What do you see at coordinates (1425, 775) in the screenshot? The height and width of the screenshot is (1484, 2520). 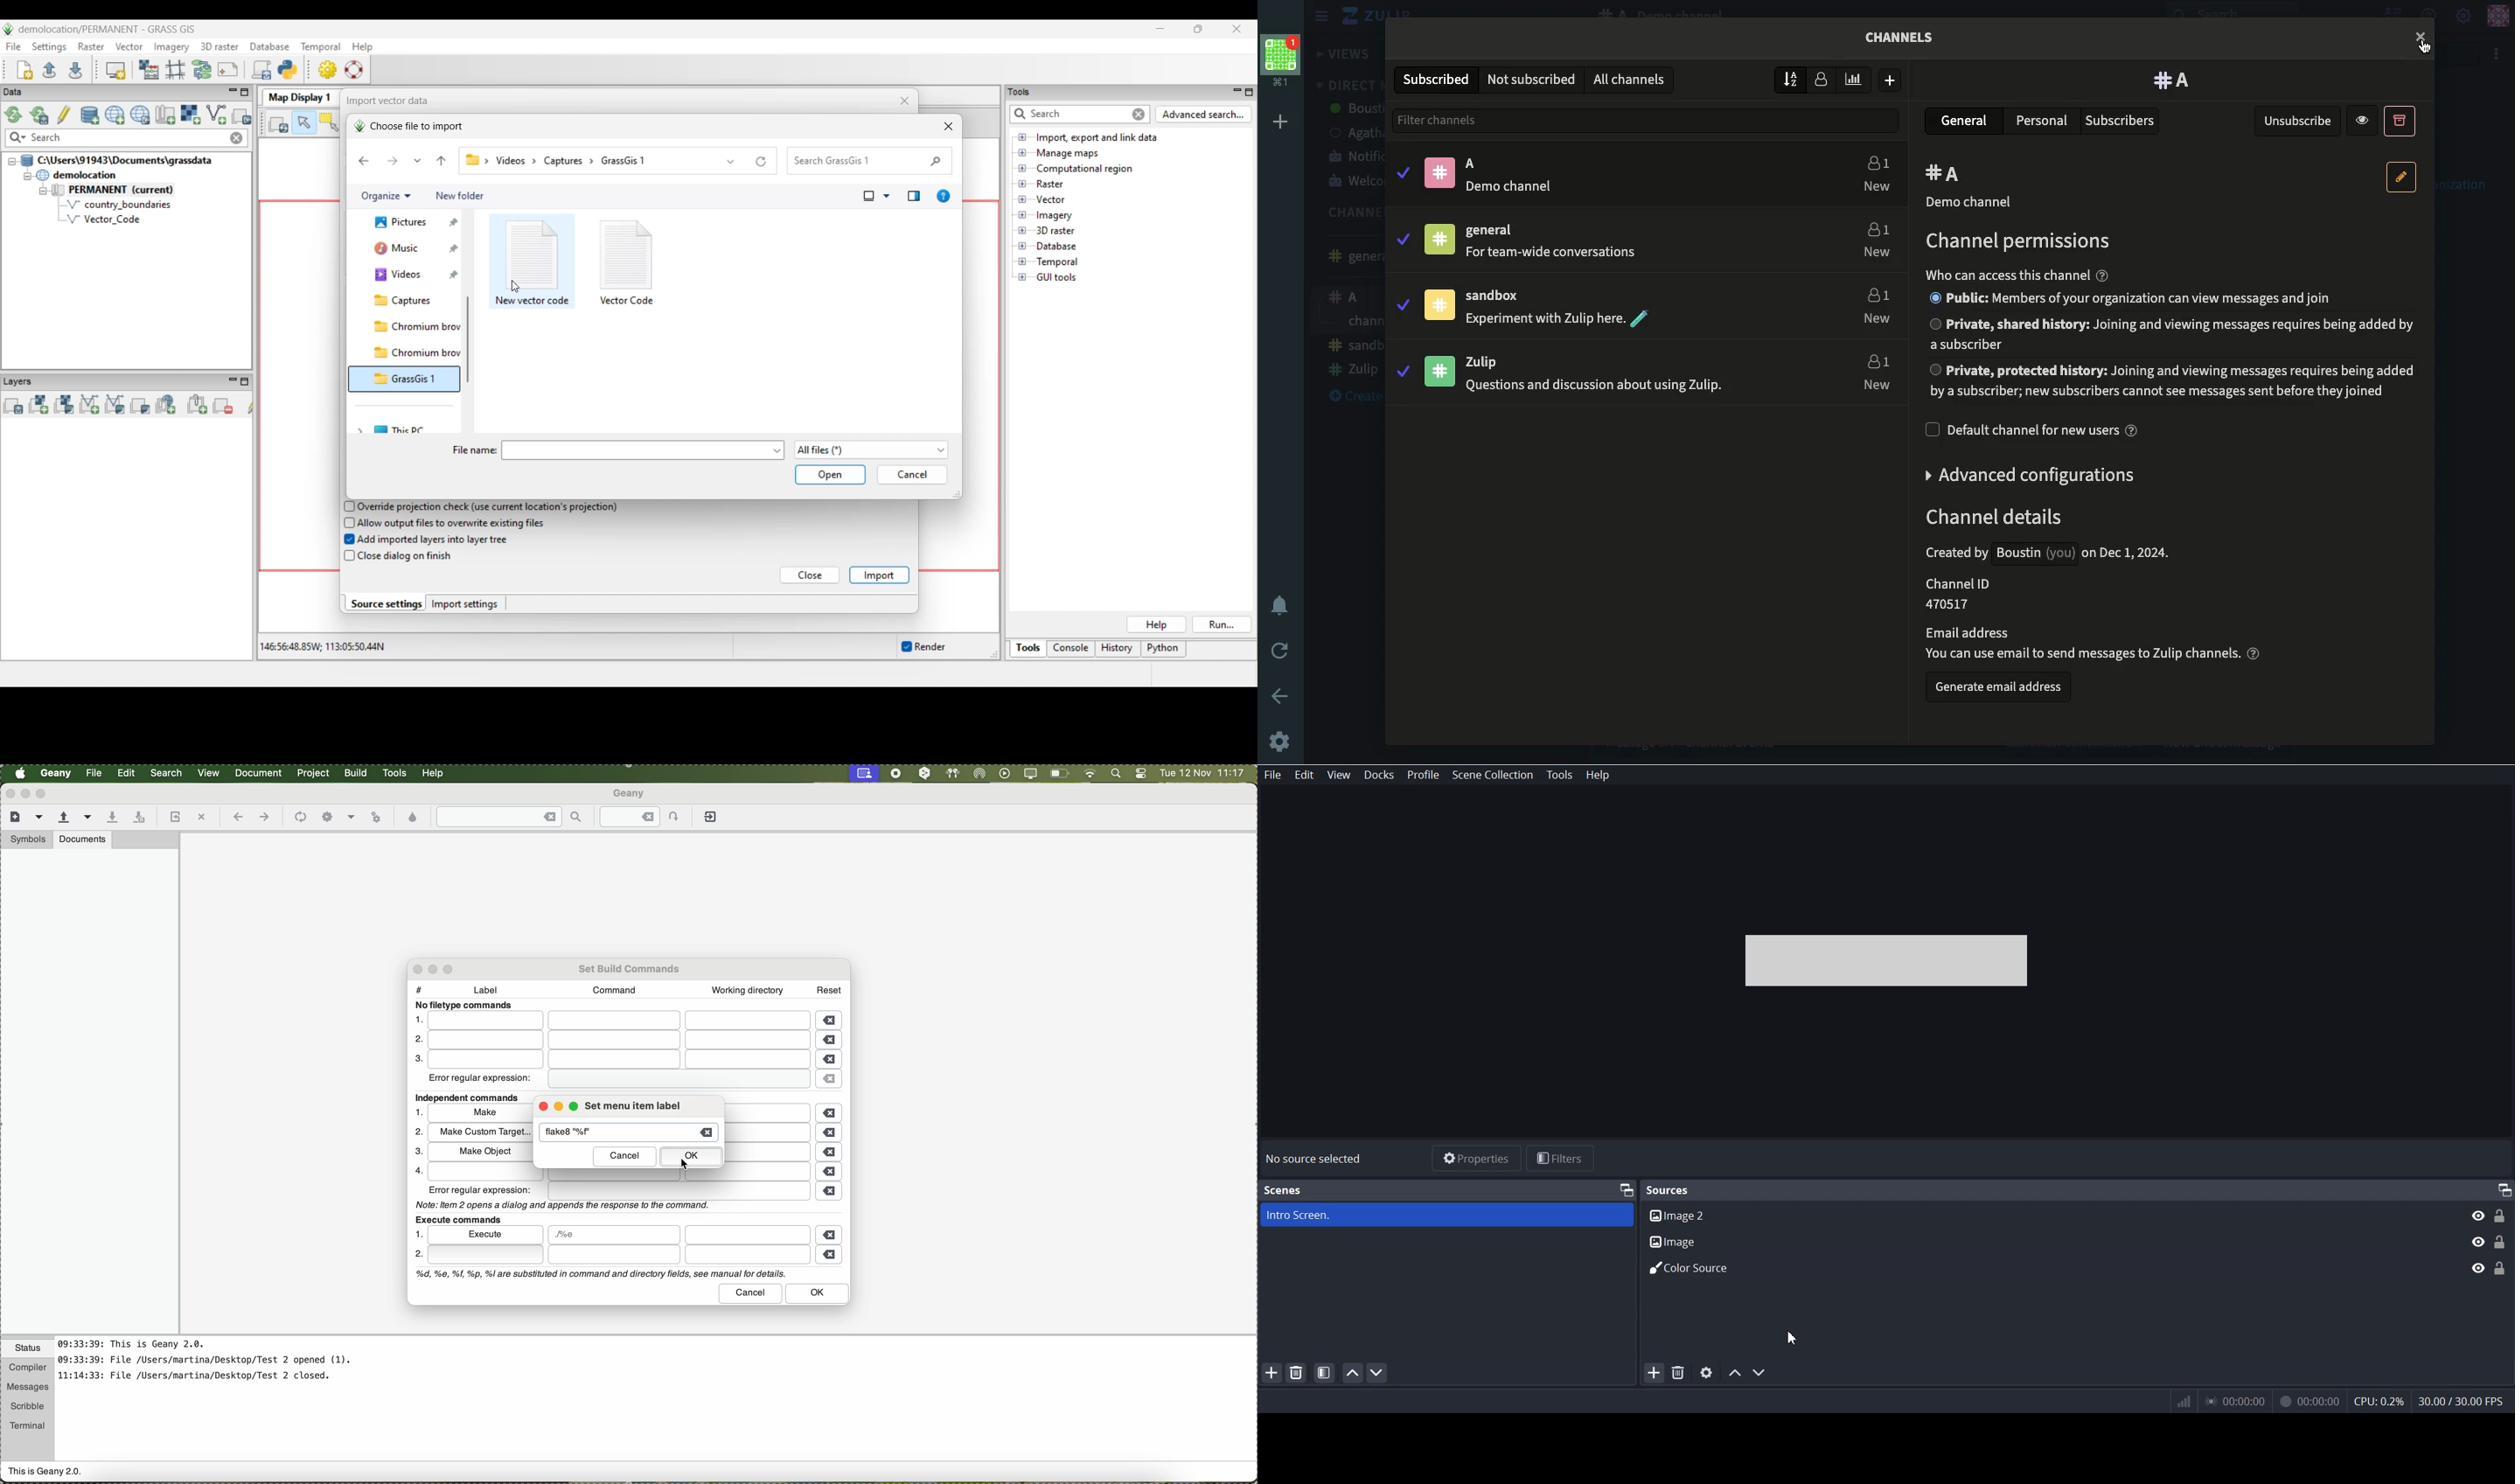 I see `Profile` at bounding box center [1425, 775].